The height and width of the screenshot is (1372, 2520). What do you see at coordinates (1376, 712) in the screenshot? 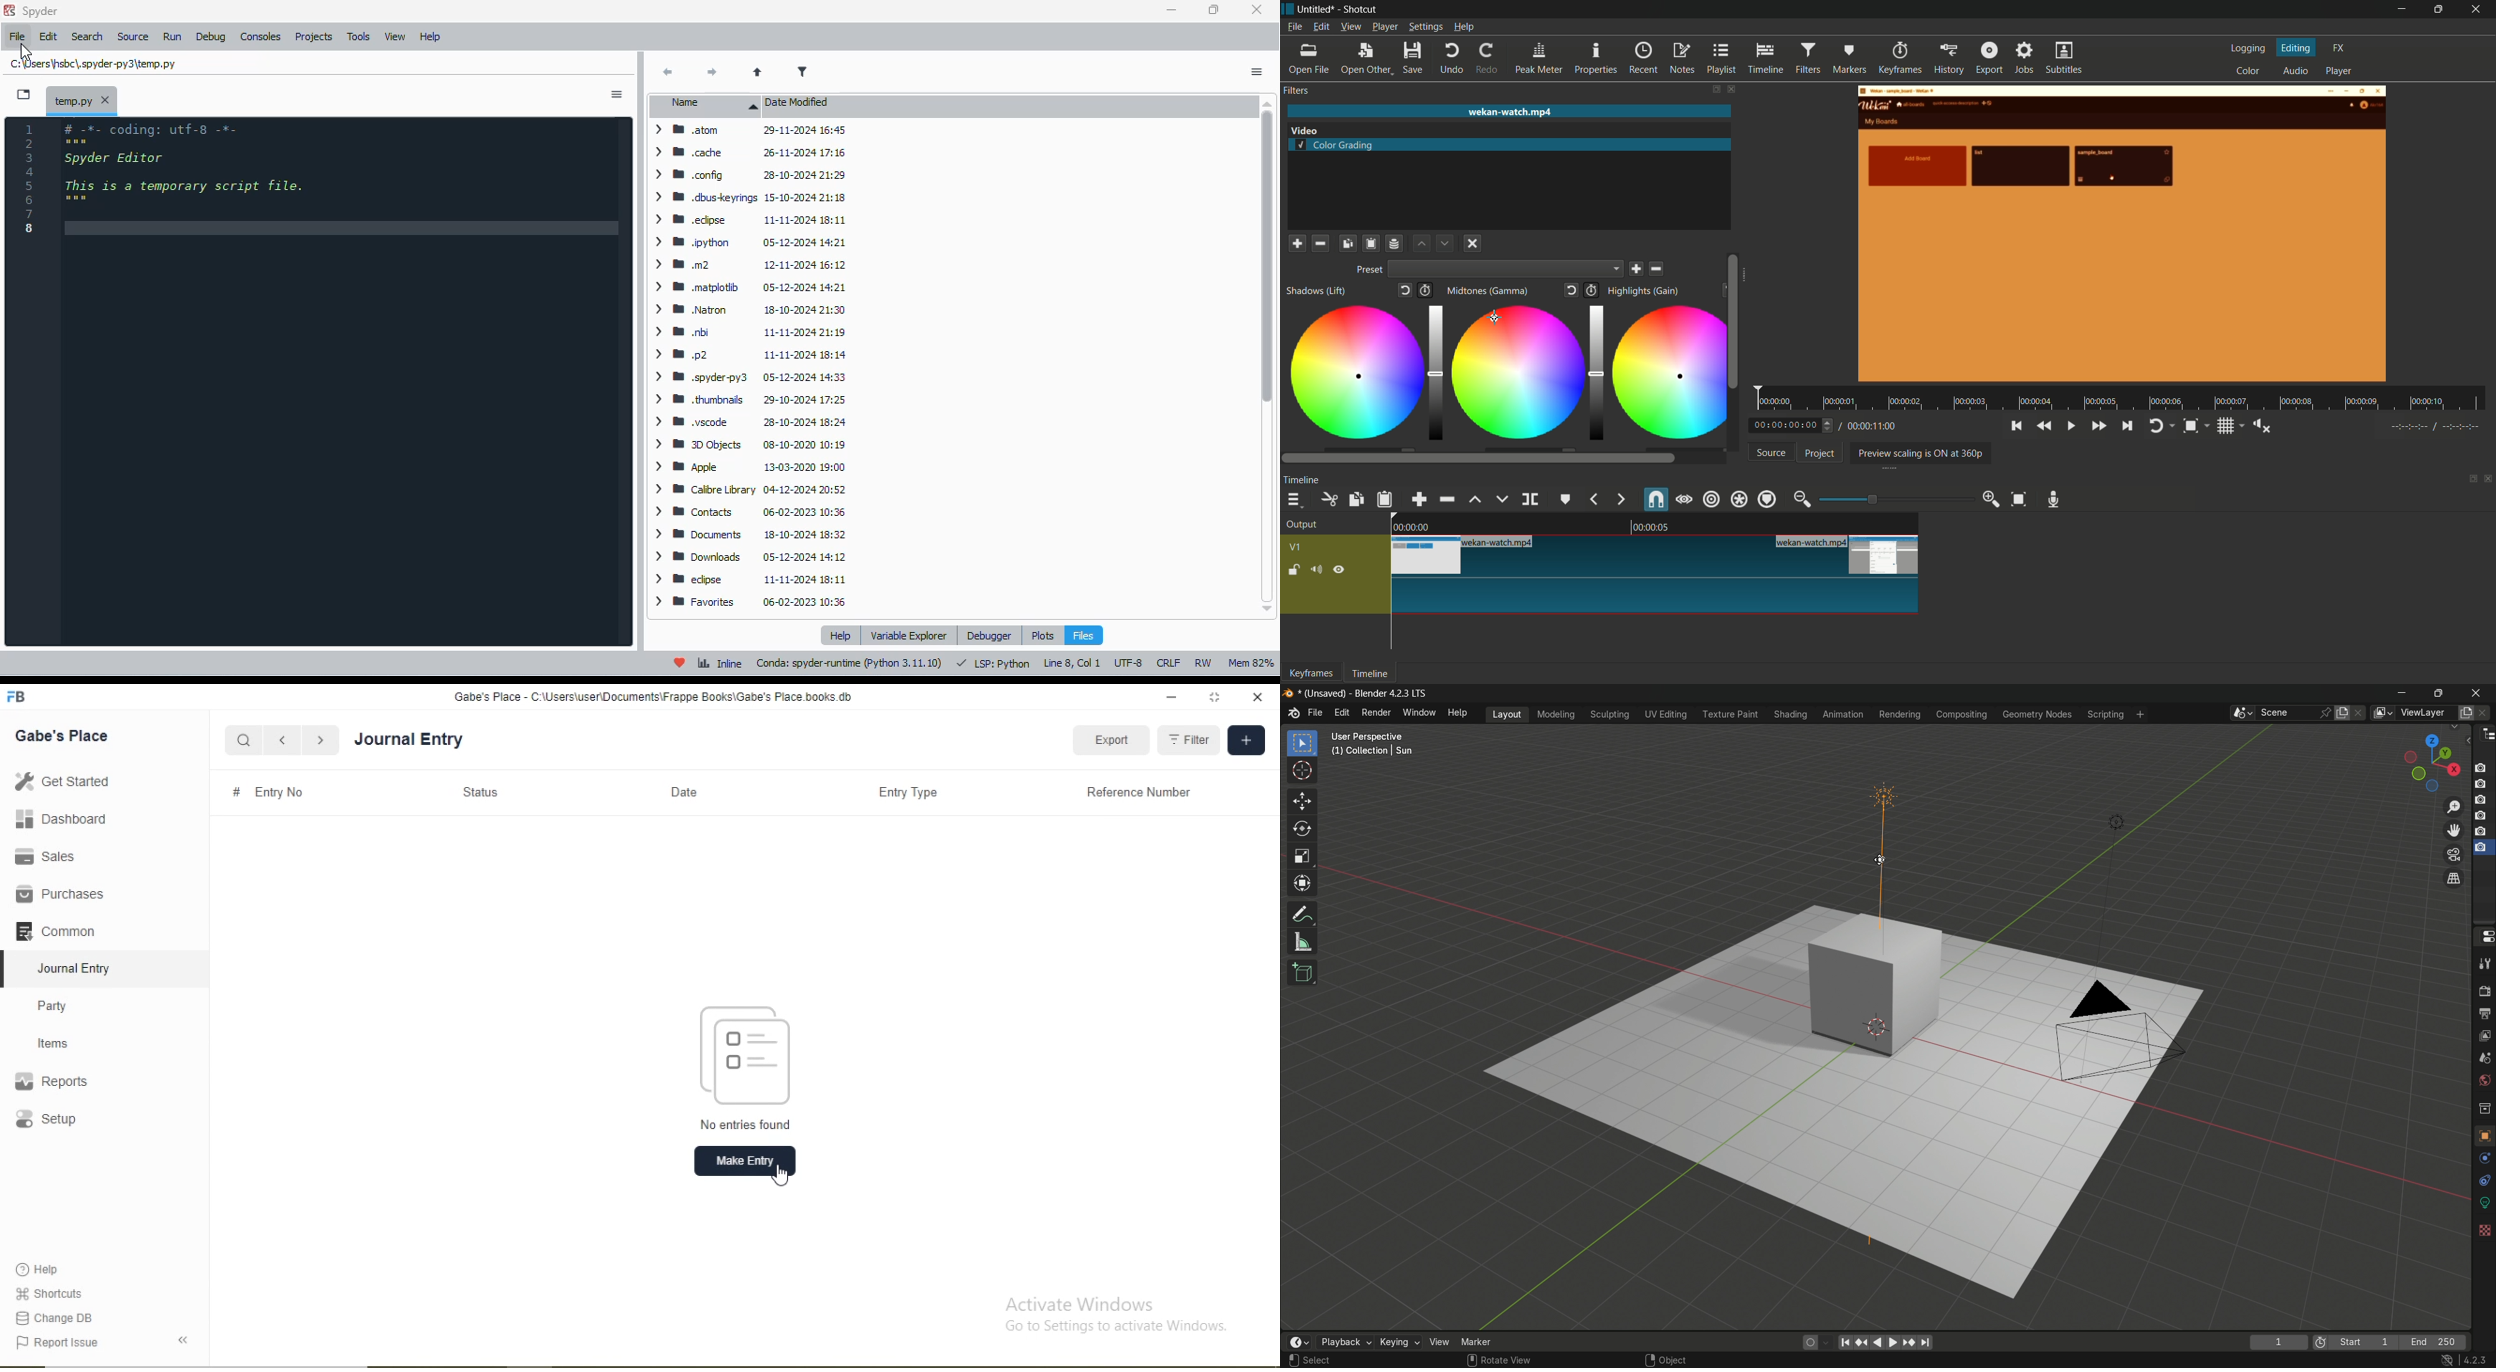
I see `render` at bounding box center [1376, 712].